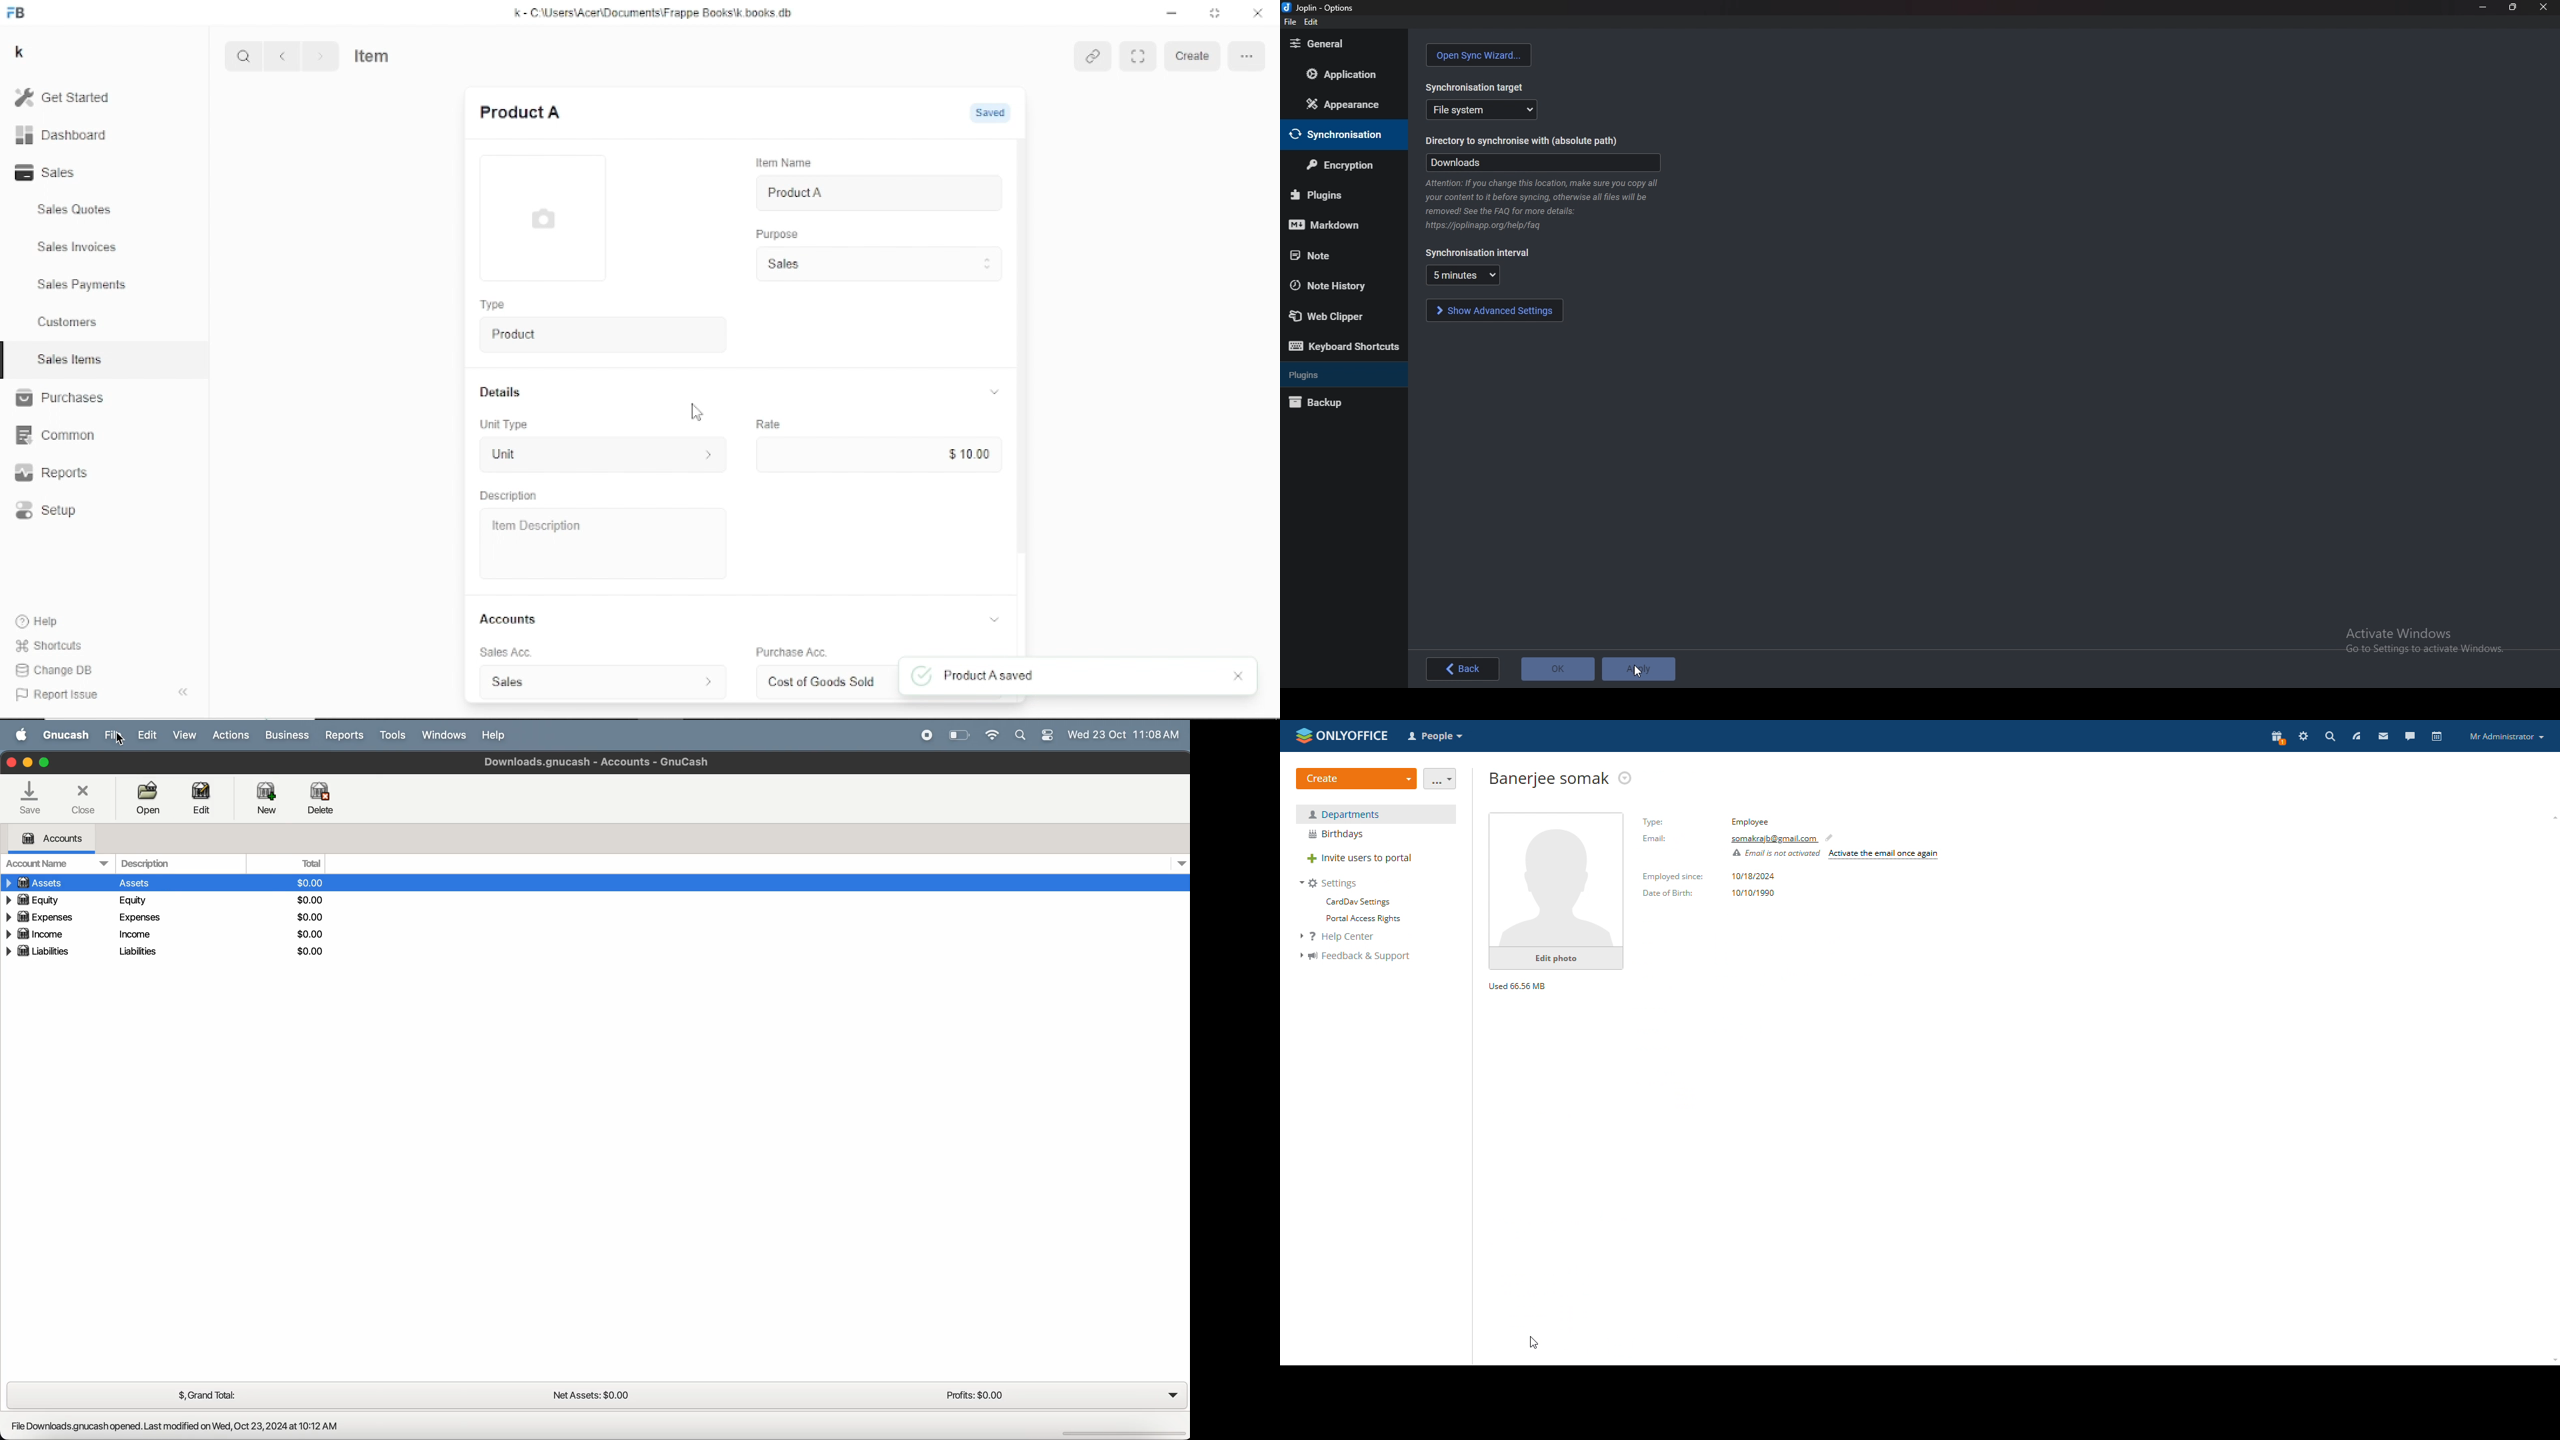 This screenshot has height=1456, width=2576. I want to click on activate email, so click(1884, 856).